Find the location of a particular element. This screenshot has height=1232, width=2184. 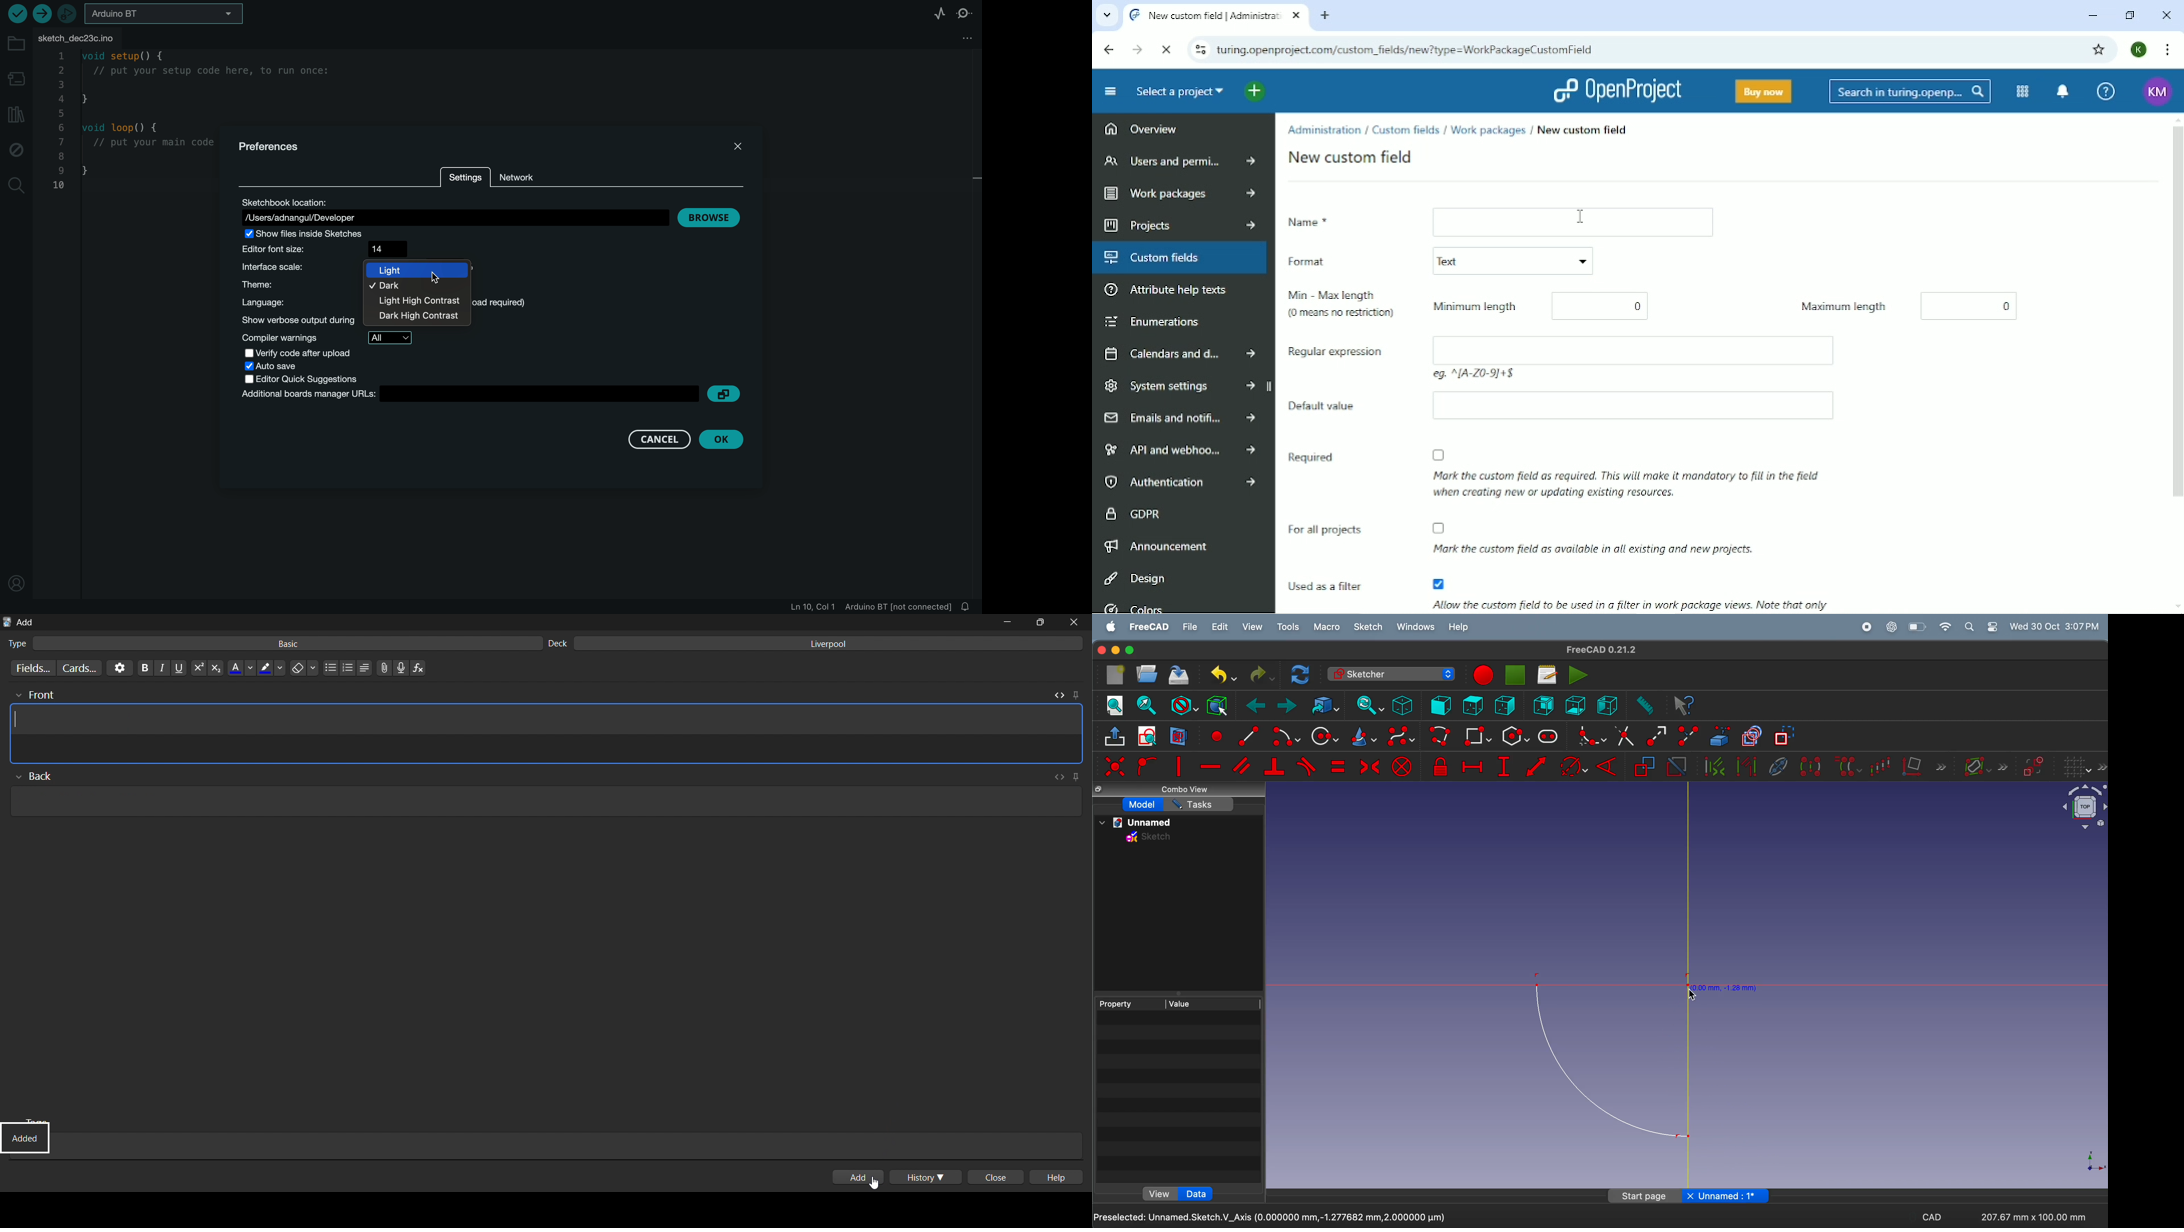

minimize is located at coordinates (1006, 622).